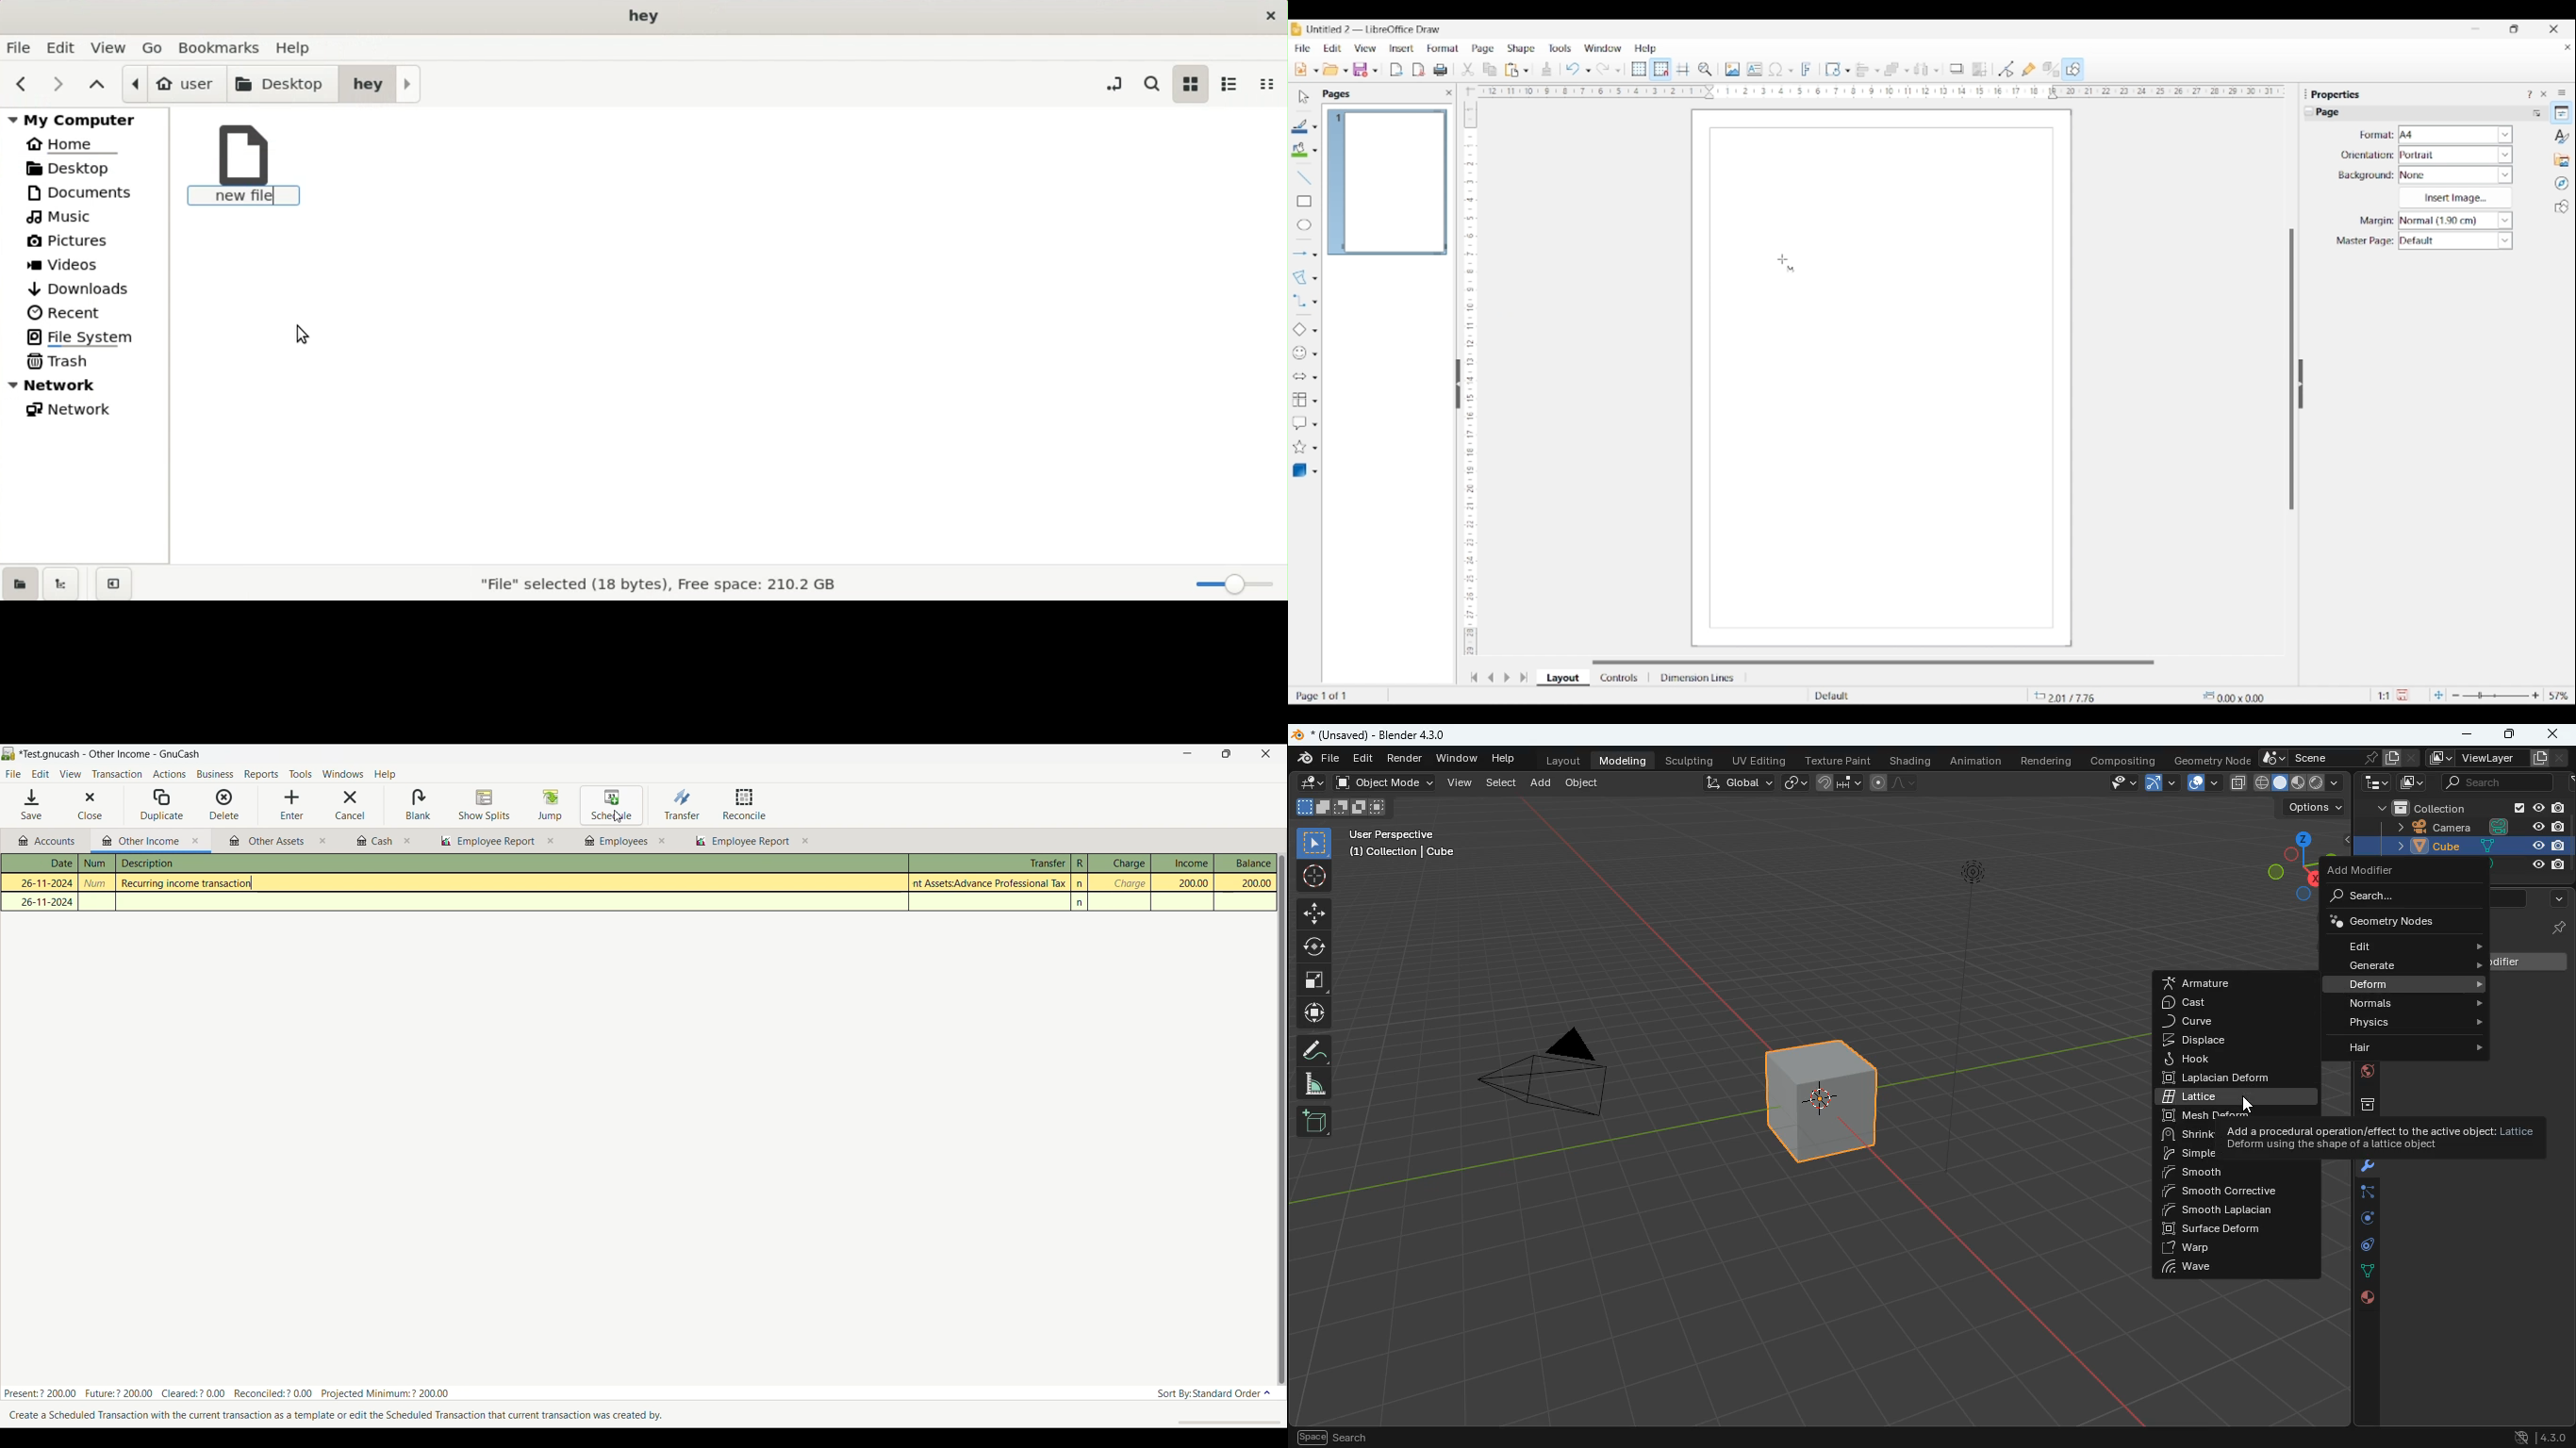 The height and width of the screenshot is (1456, 2576). I want to click on Align object options, so click(1877, 71).